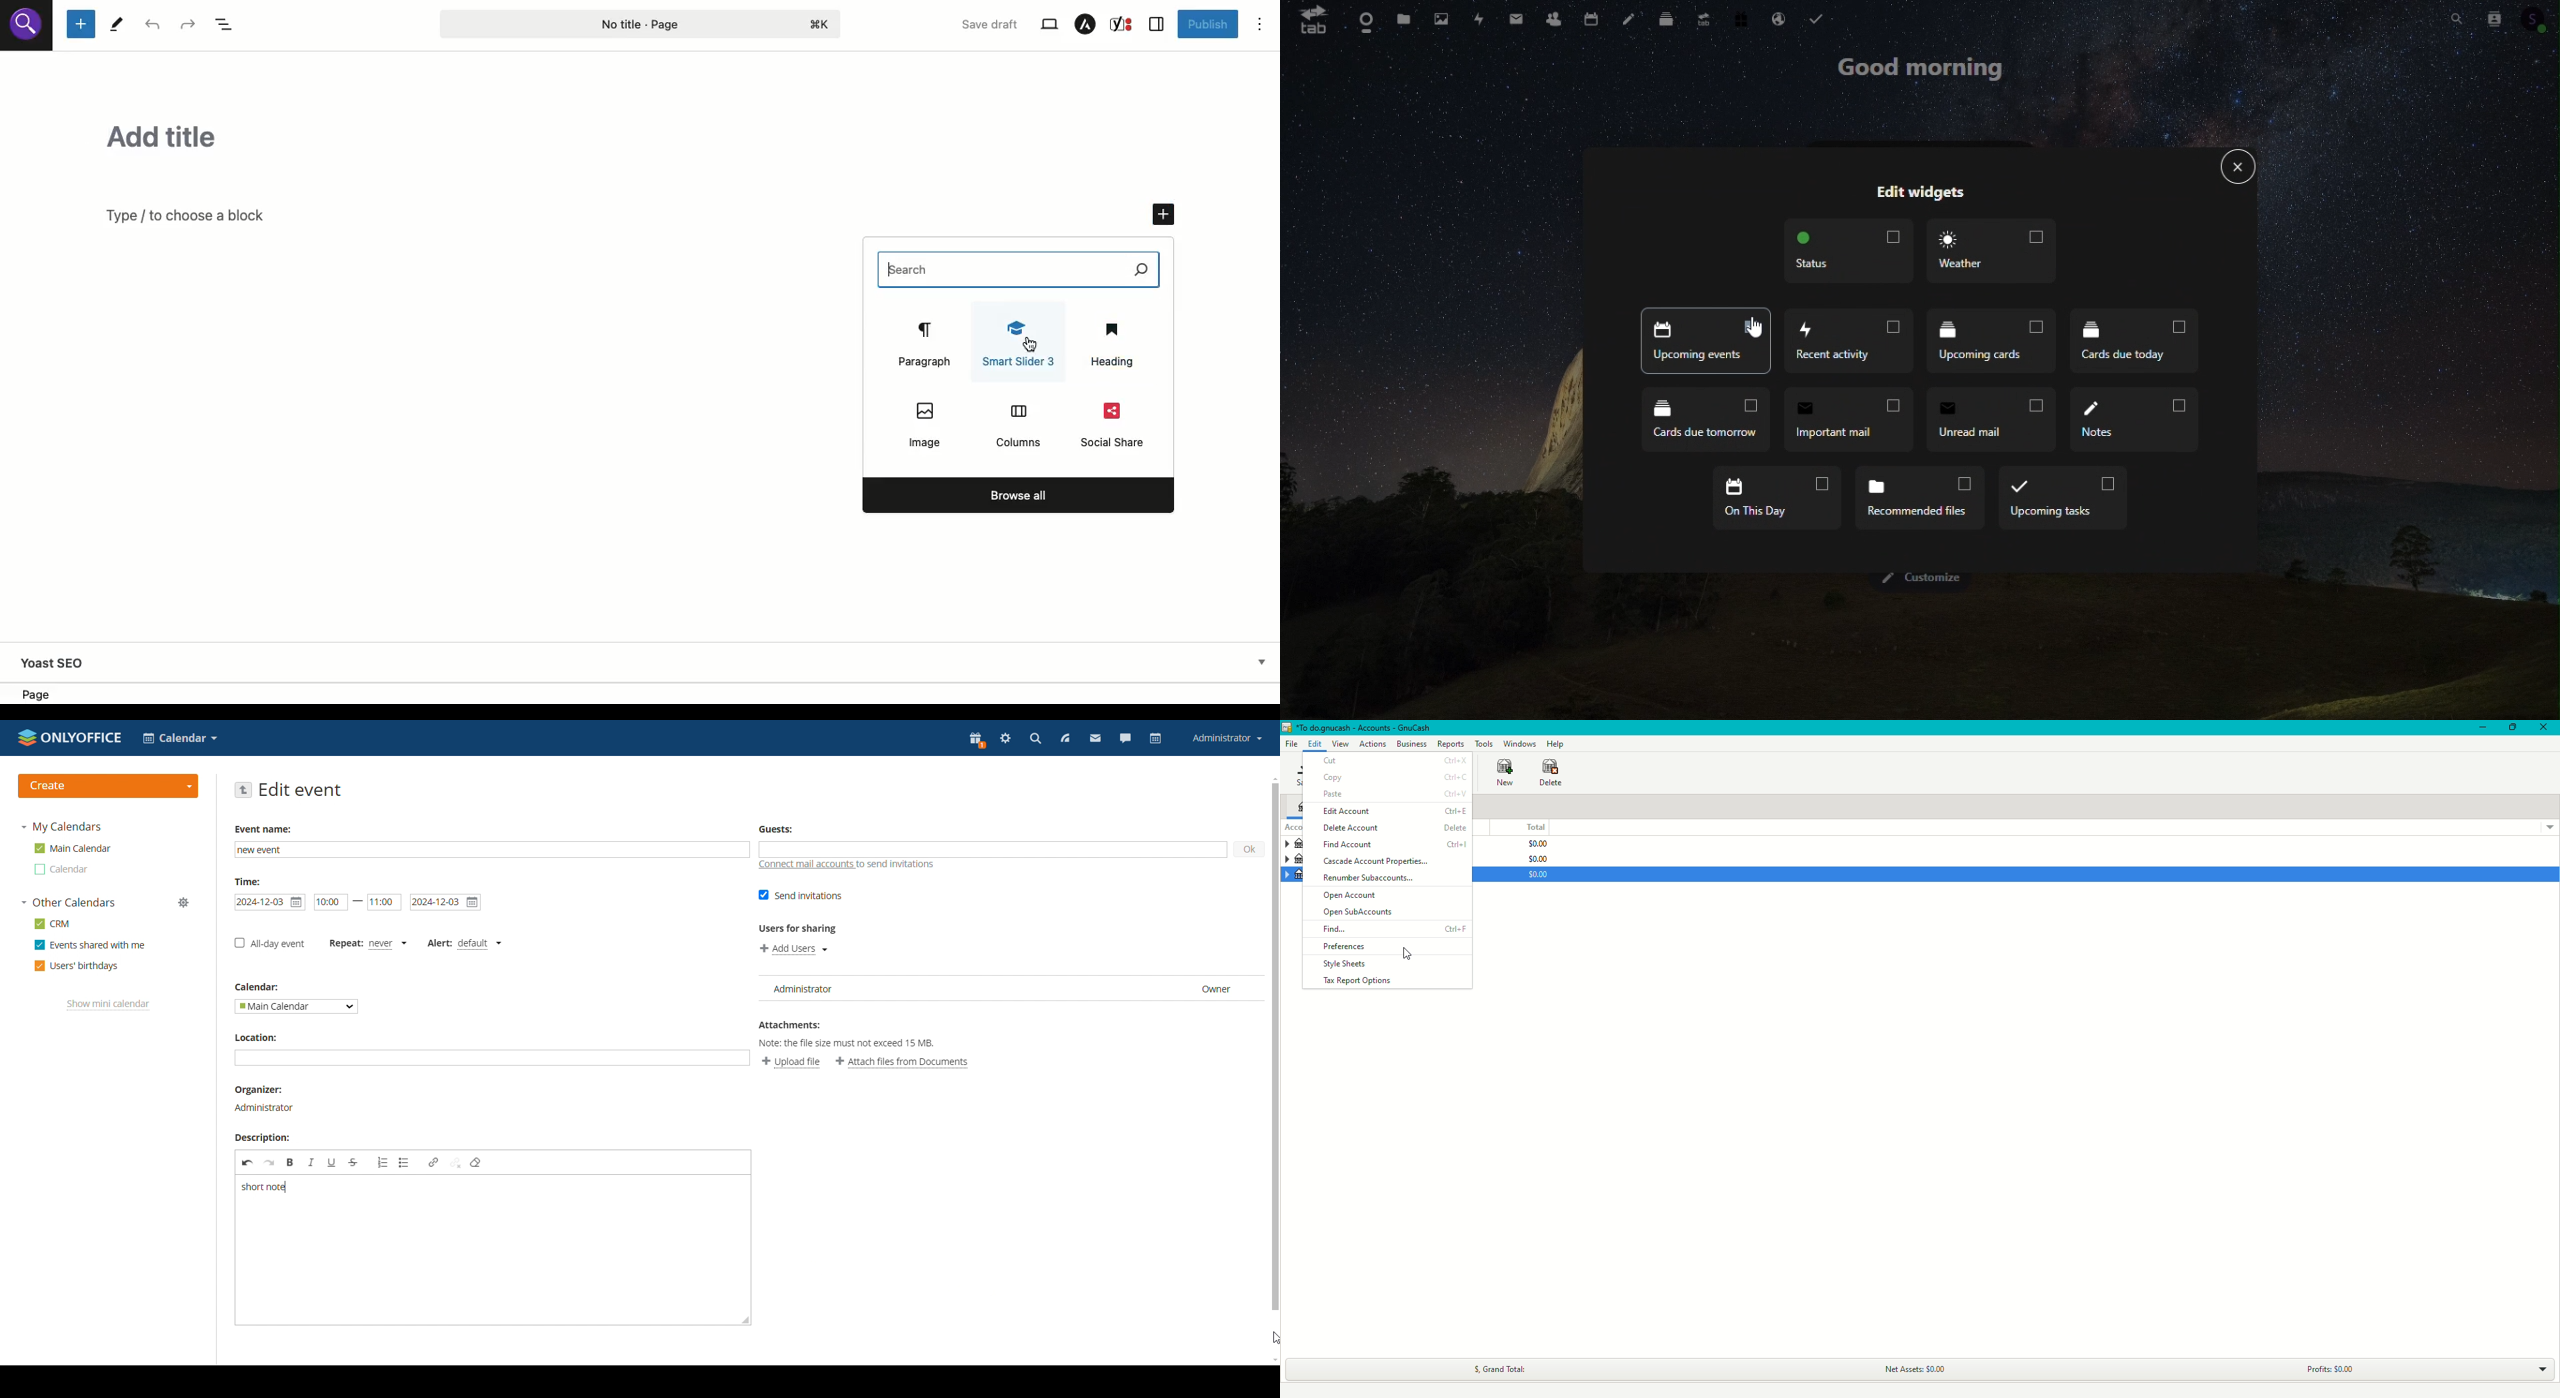  What do you see at coordinates (745, 1320) in the screenshot?
I see `resize` at bounding box center [745, 1320].